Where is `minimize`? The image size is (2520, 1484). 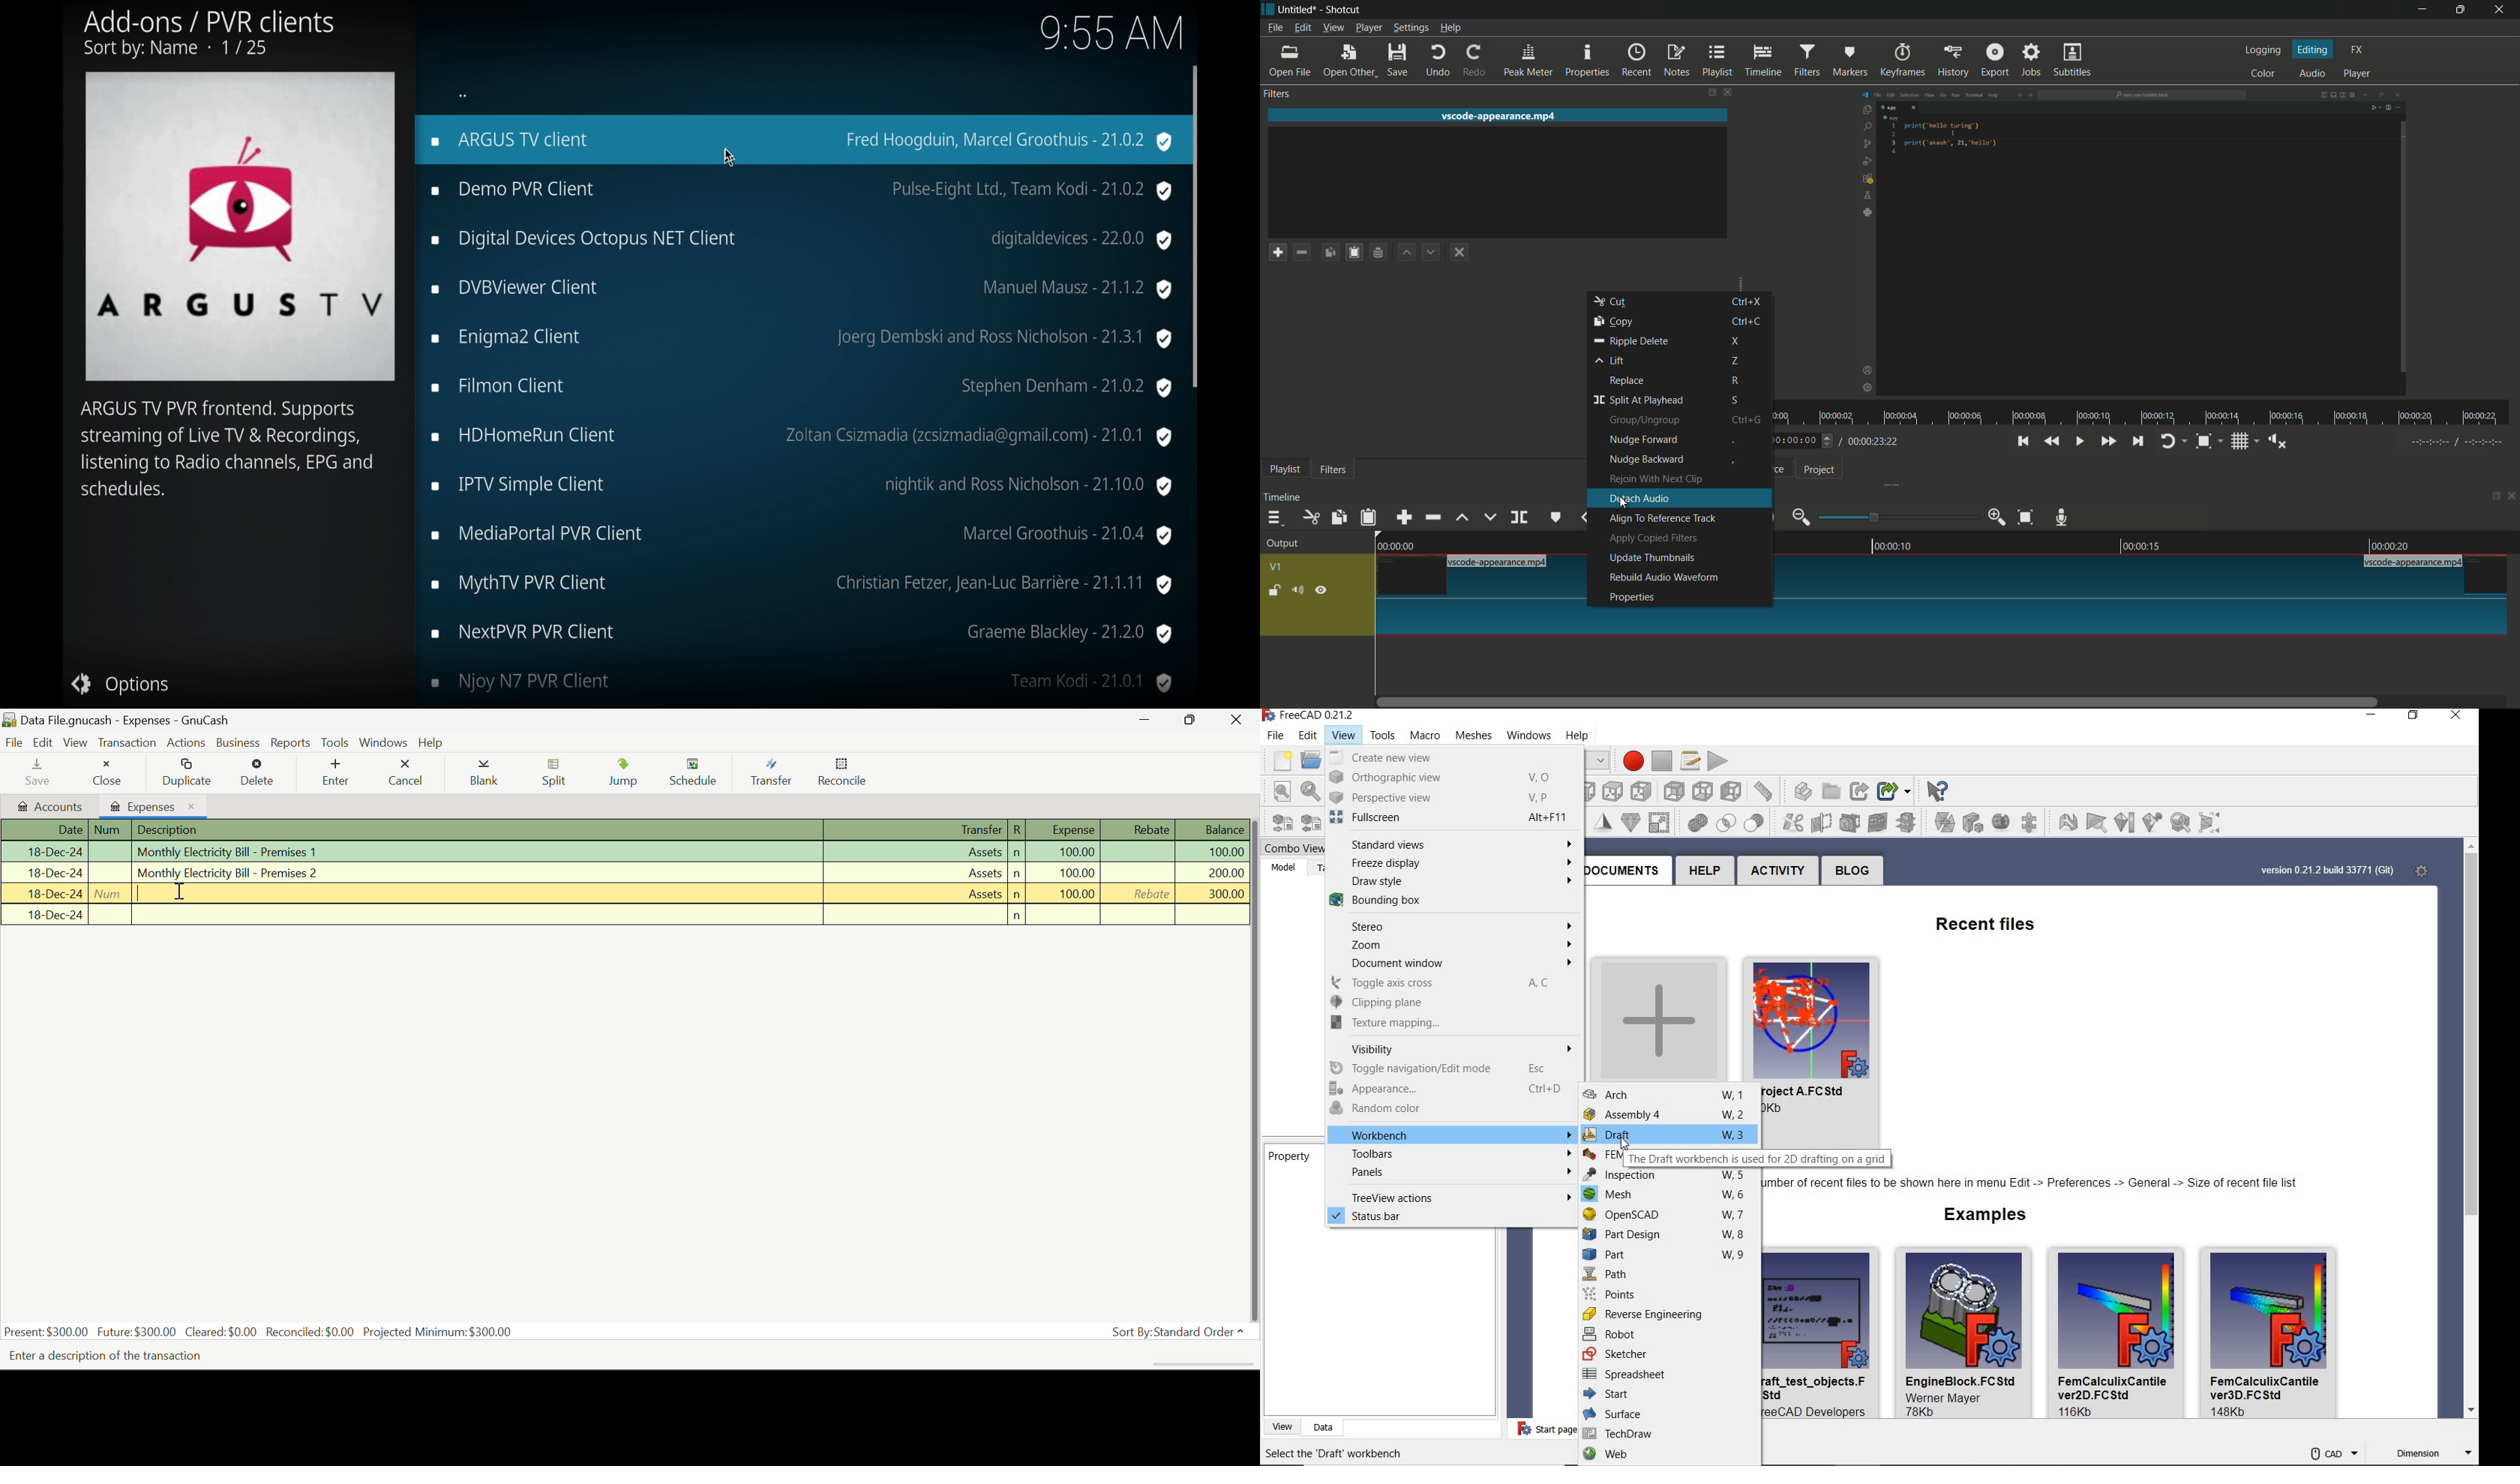
minimize is located at coordinates (2370, 717).